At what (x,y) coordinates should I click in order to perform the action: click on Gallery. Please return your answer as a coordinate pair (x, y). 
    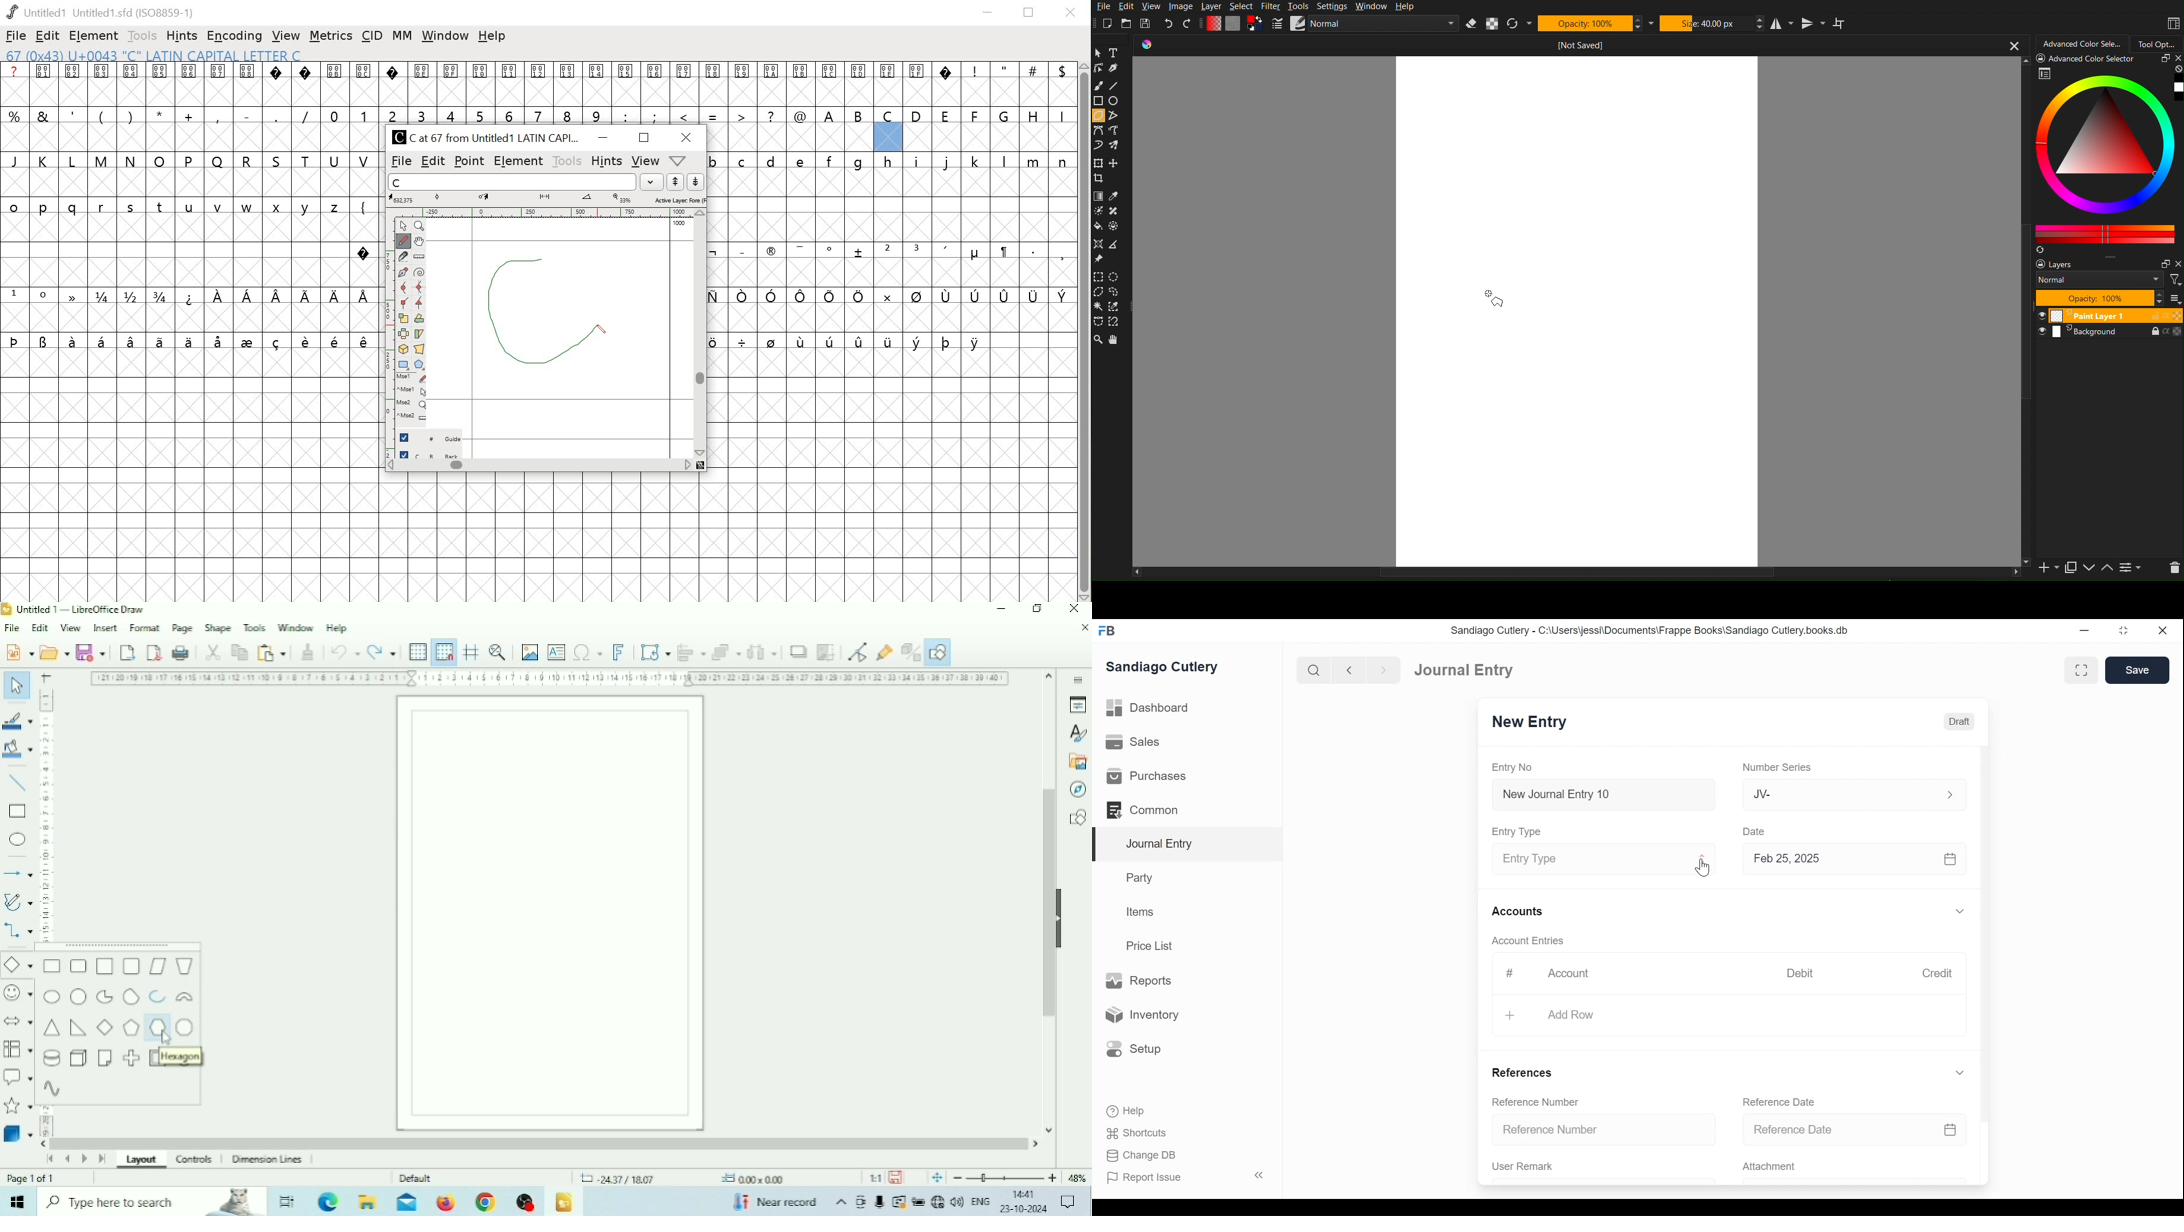
    Looking at the image, I should click on (1076, 762).